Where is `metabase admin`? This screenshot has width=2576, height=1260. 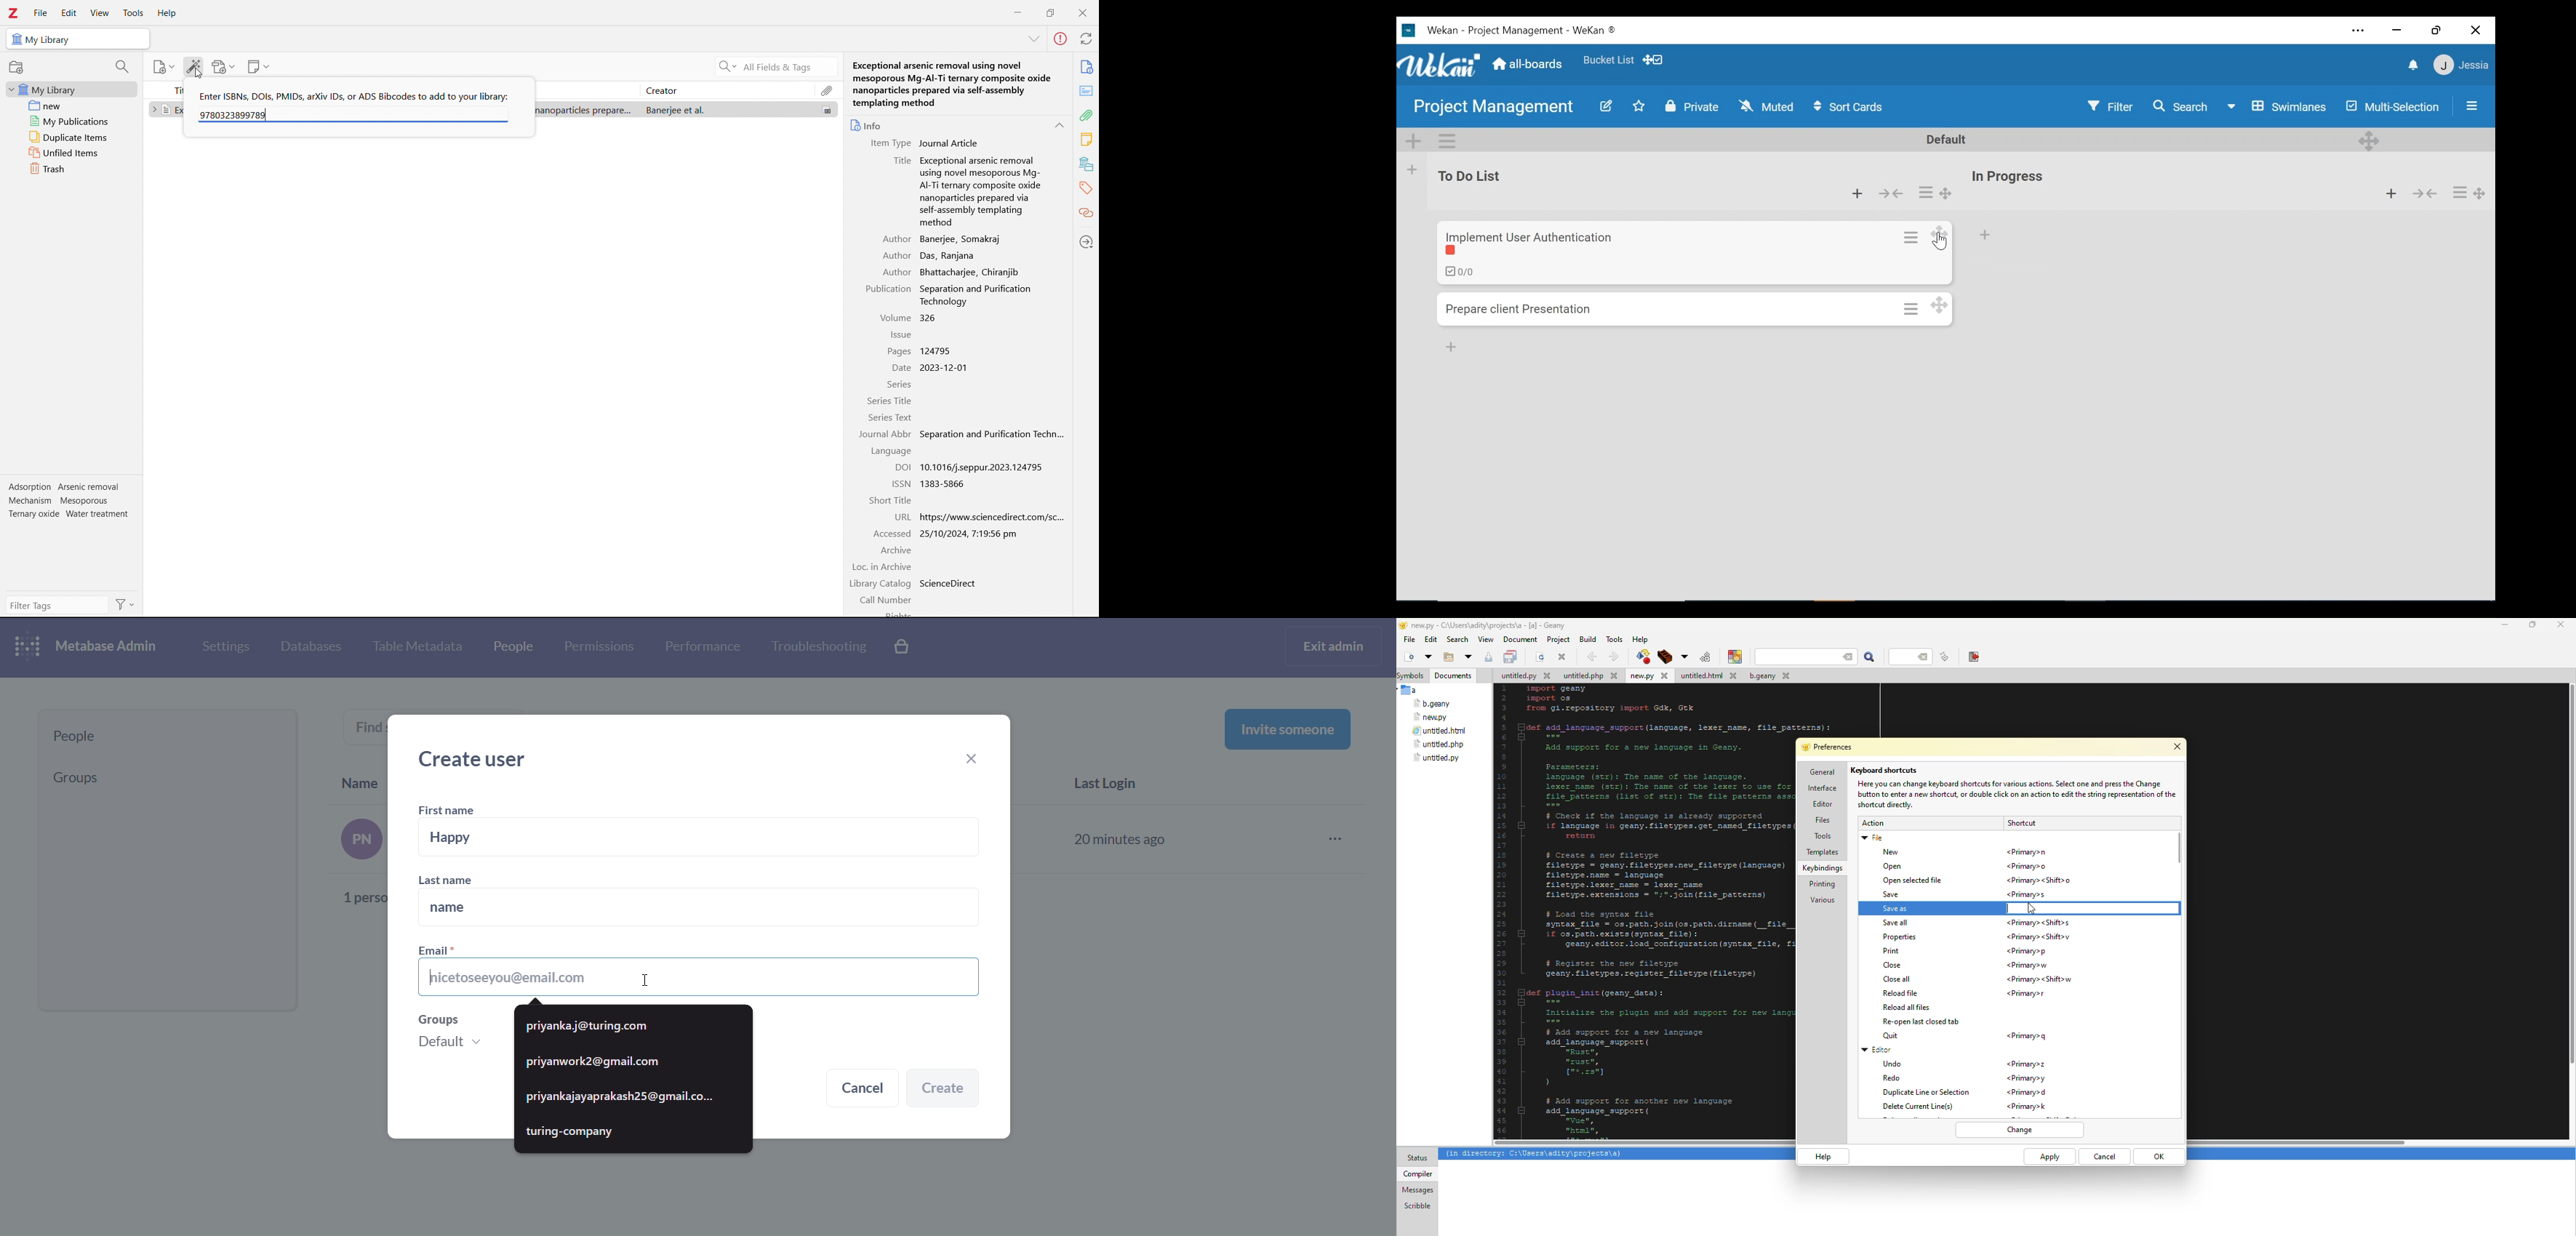 metabase admin is located at coordinates (112, 647).